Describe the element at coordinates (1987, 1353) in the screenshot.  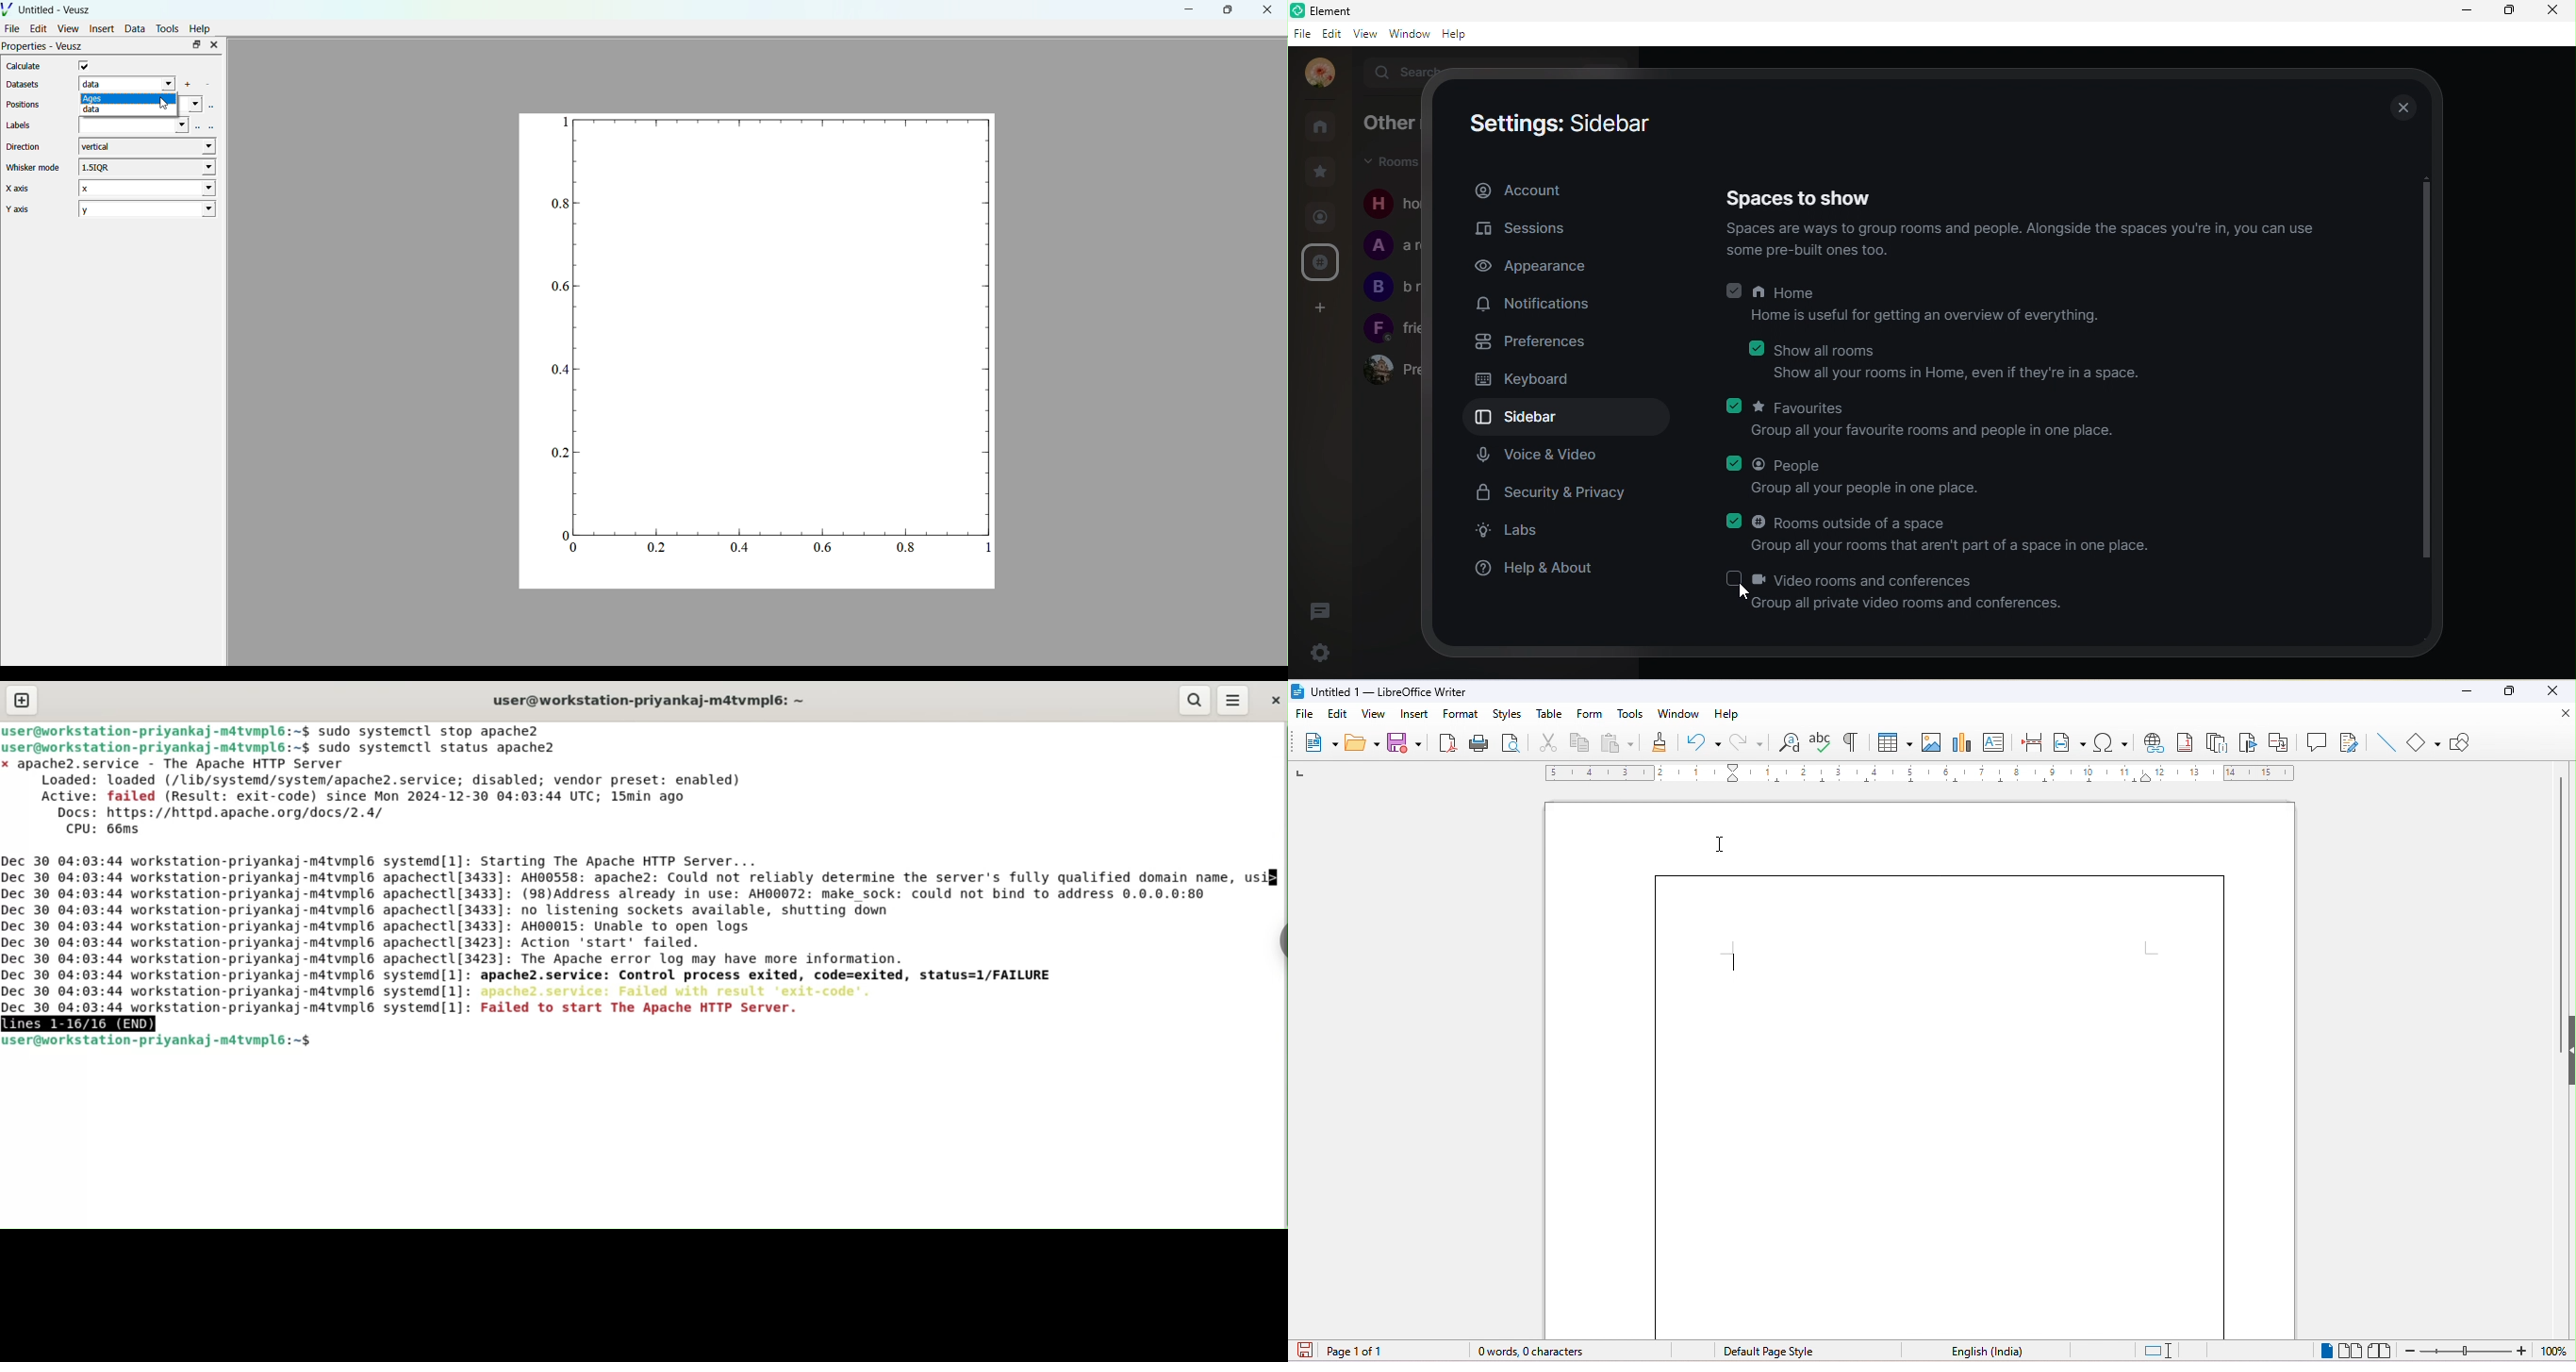
I see `text language` at that location.